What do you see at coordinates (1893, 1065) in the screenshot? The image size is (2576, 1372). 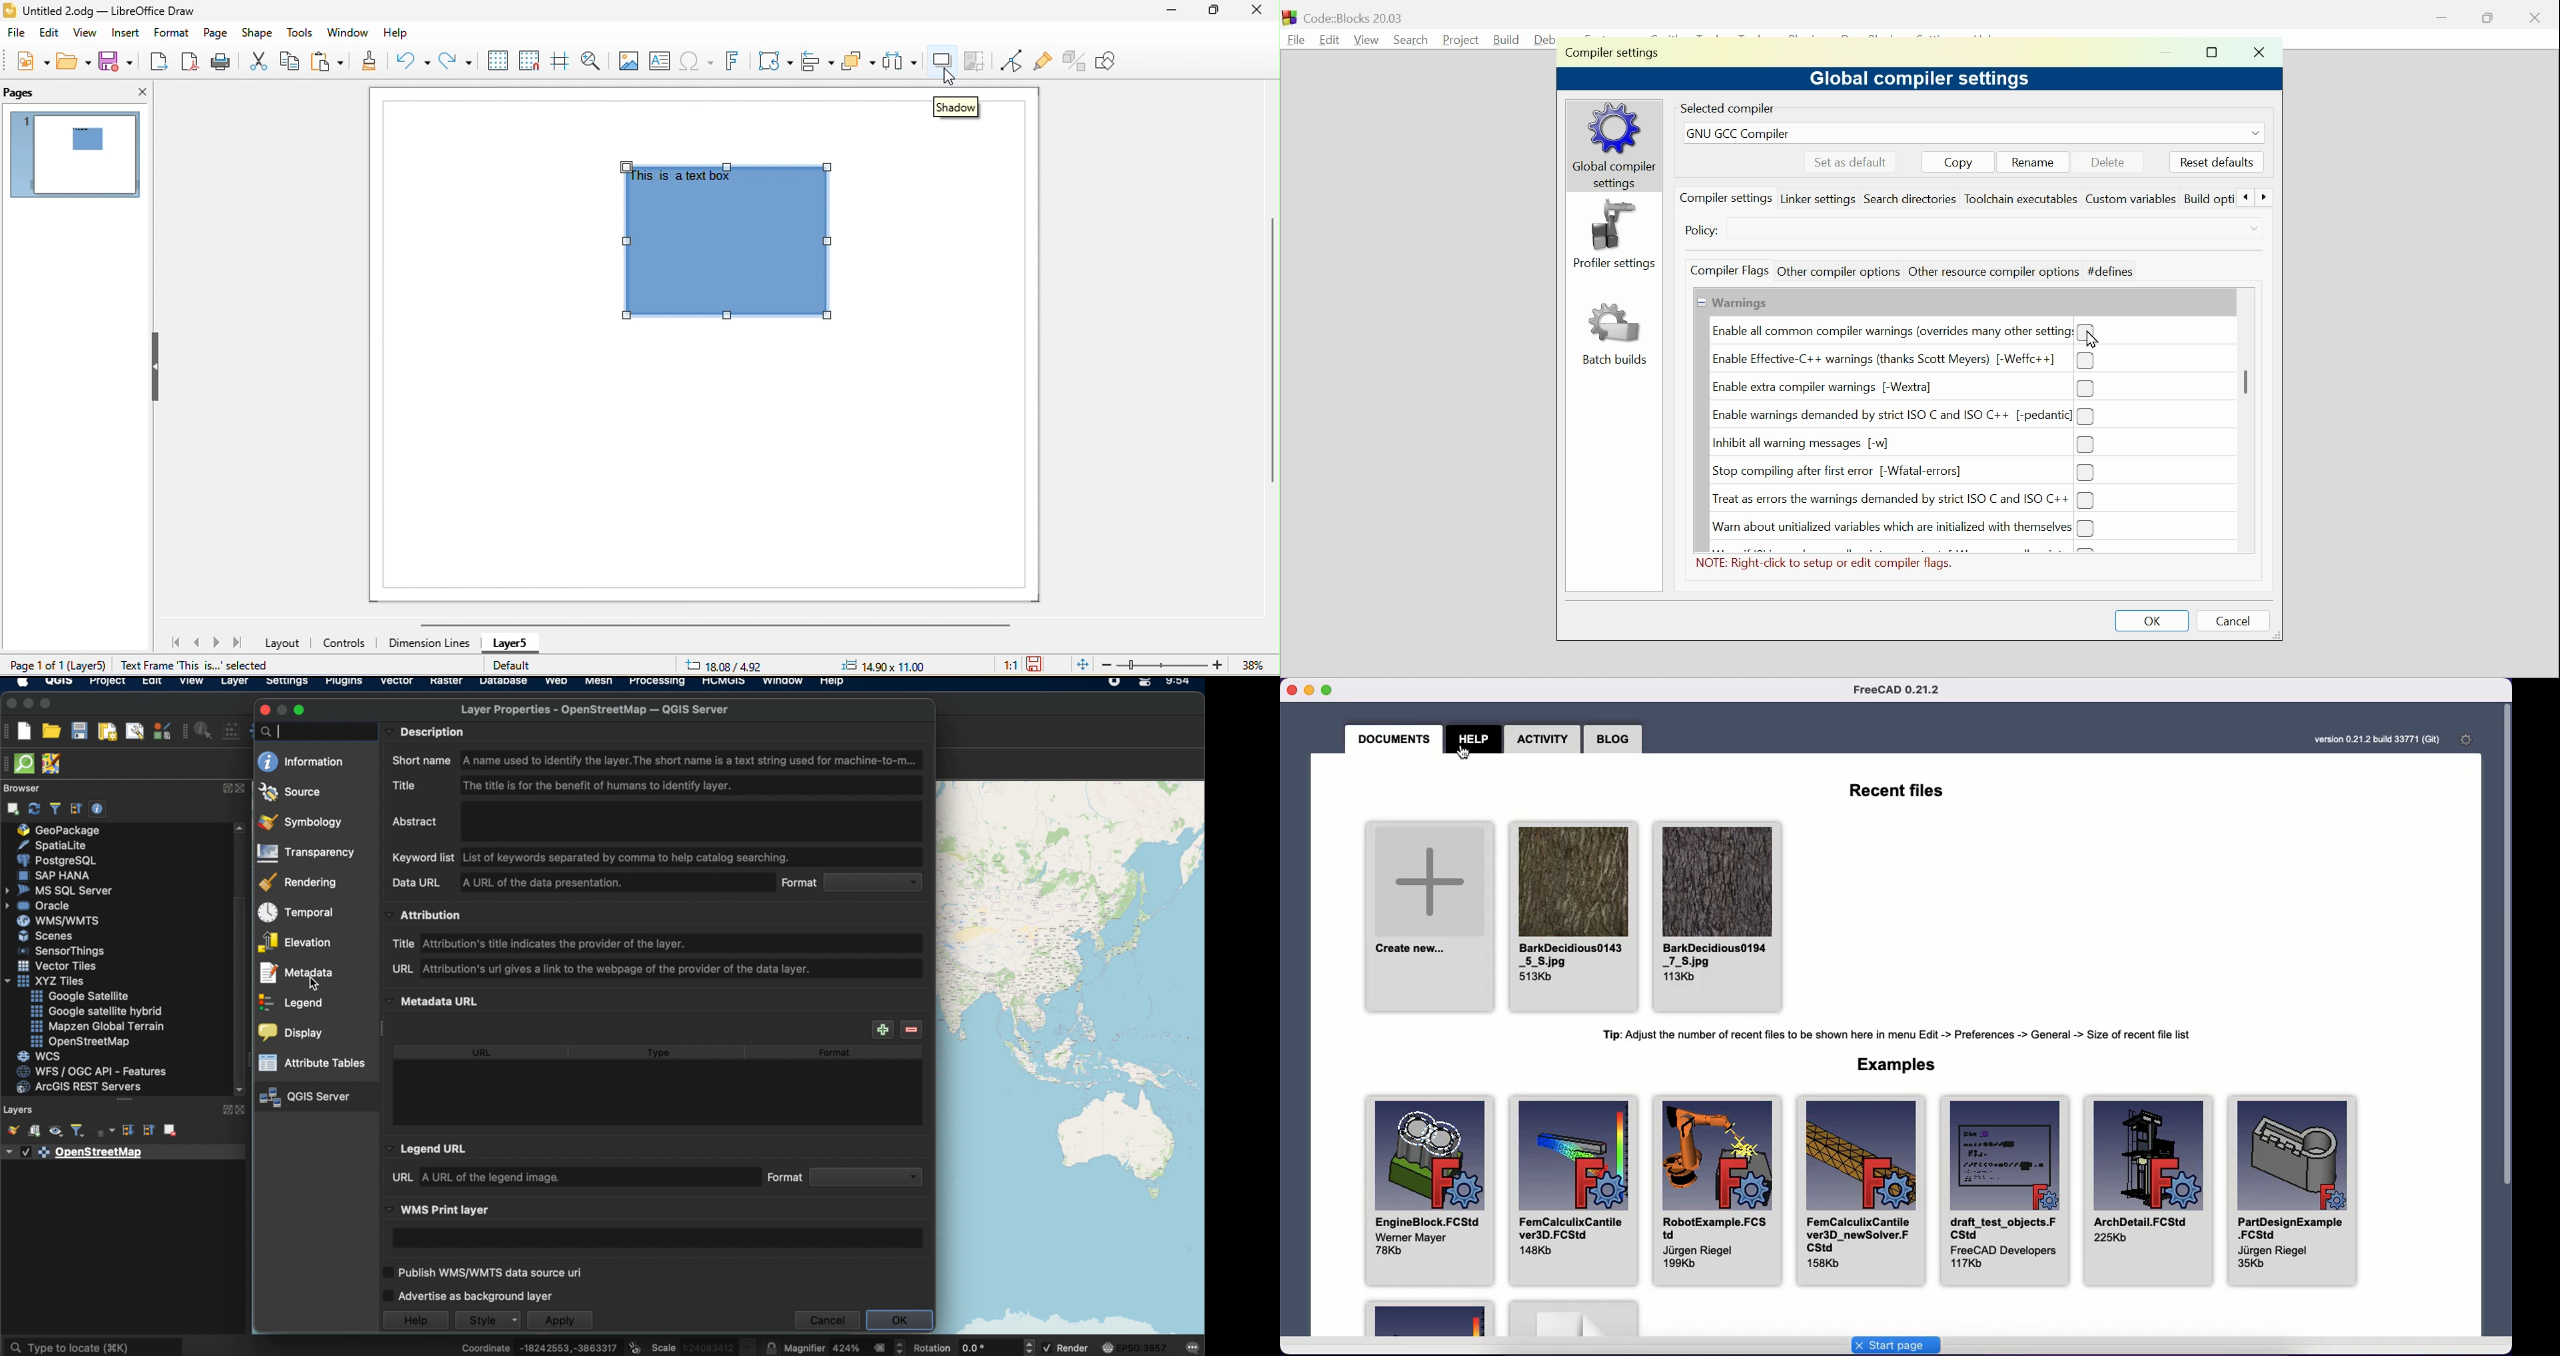 I see `Examples` at bounding box center [1893, 1065].